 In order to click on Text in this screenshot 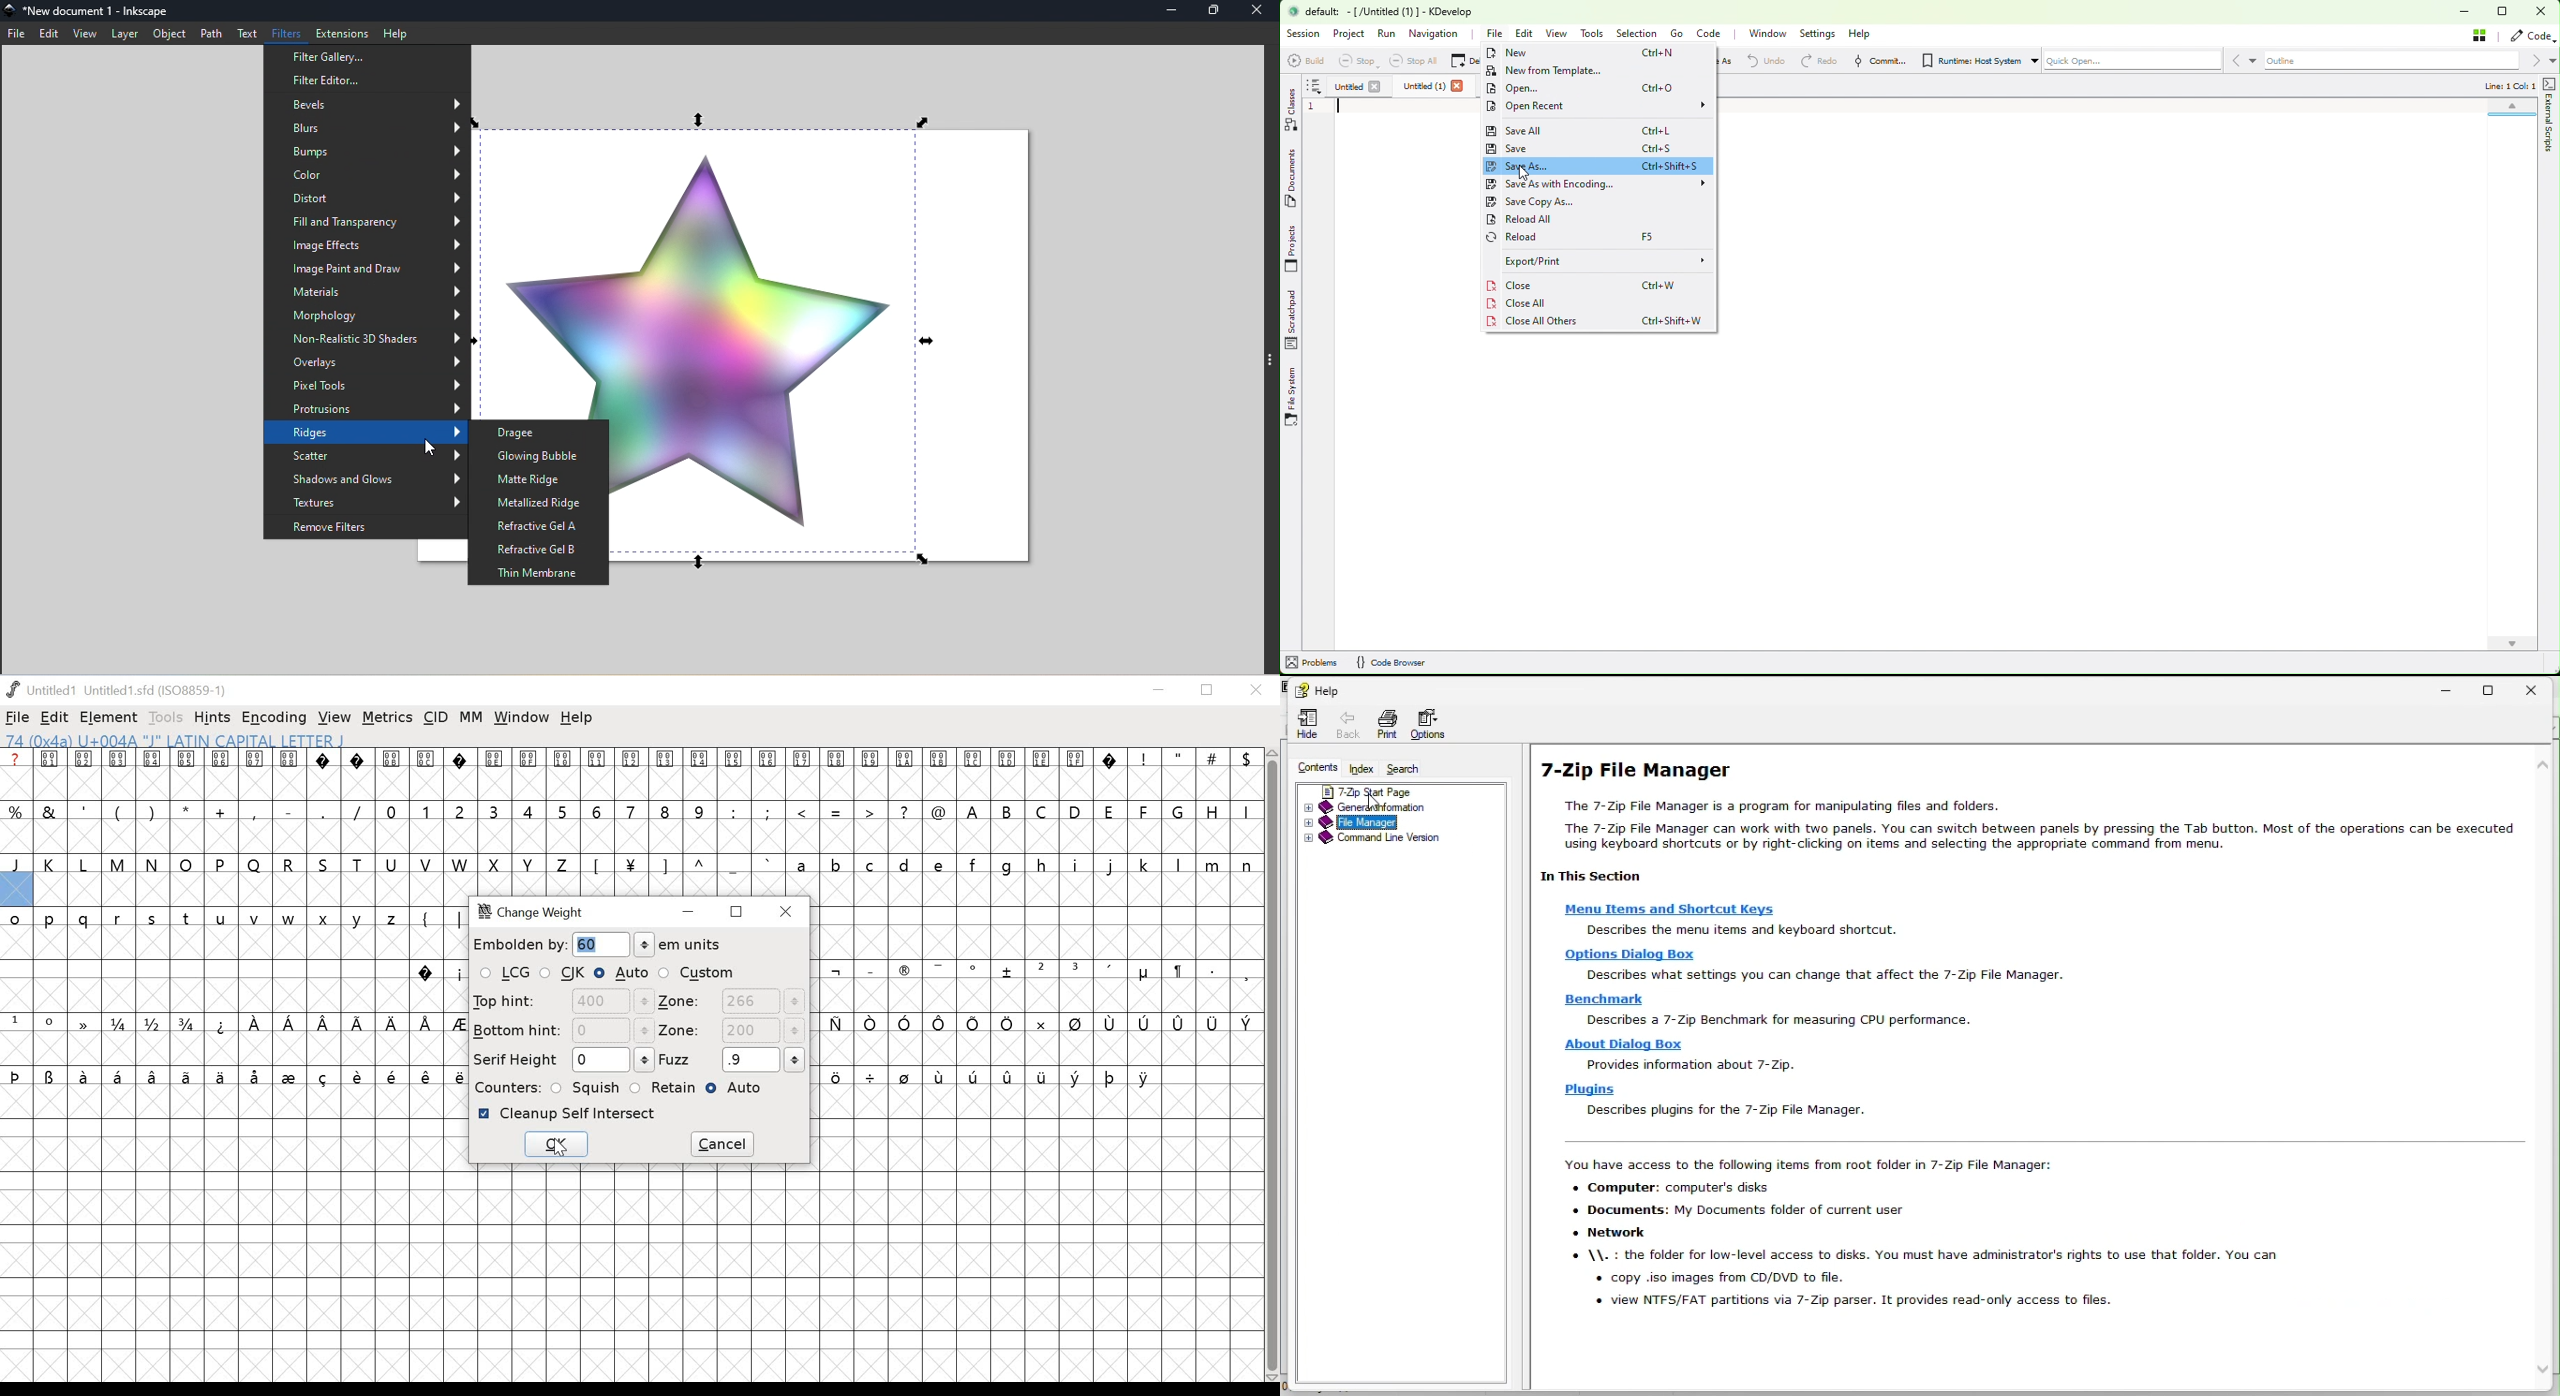, I will do `click(245, 34)`.